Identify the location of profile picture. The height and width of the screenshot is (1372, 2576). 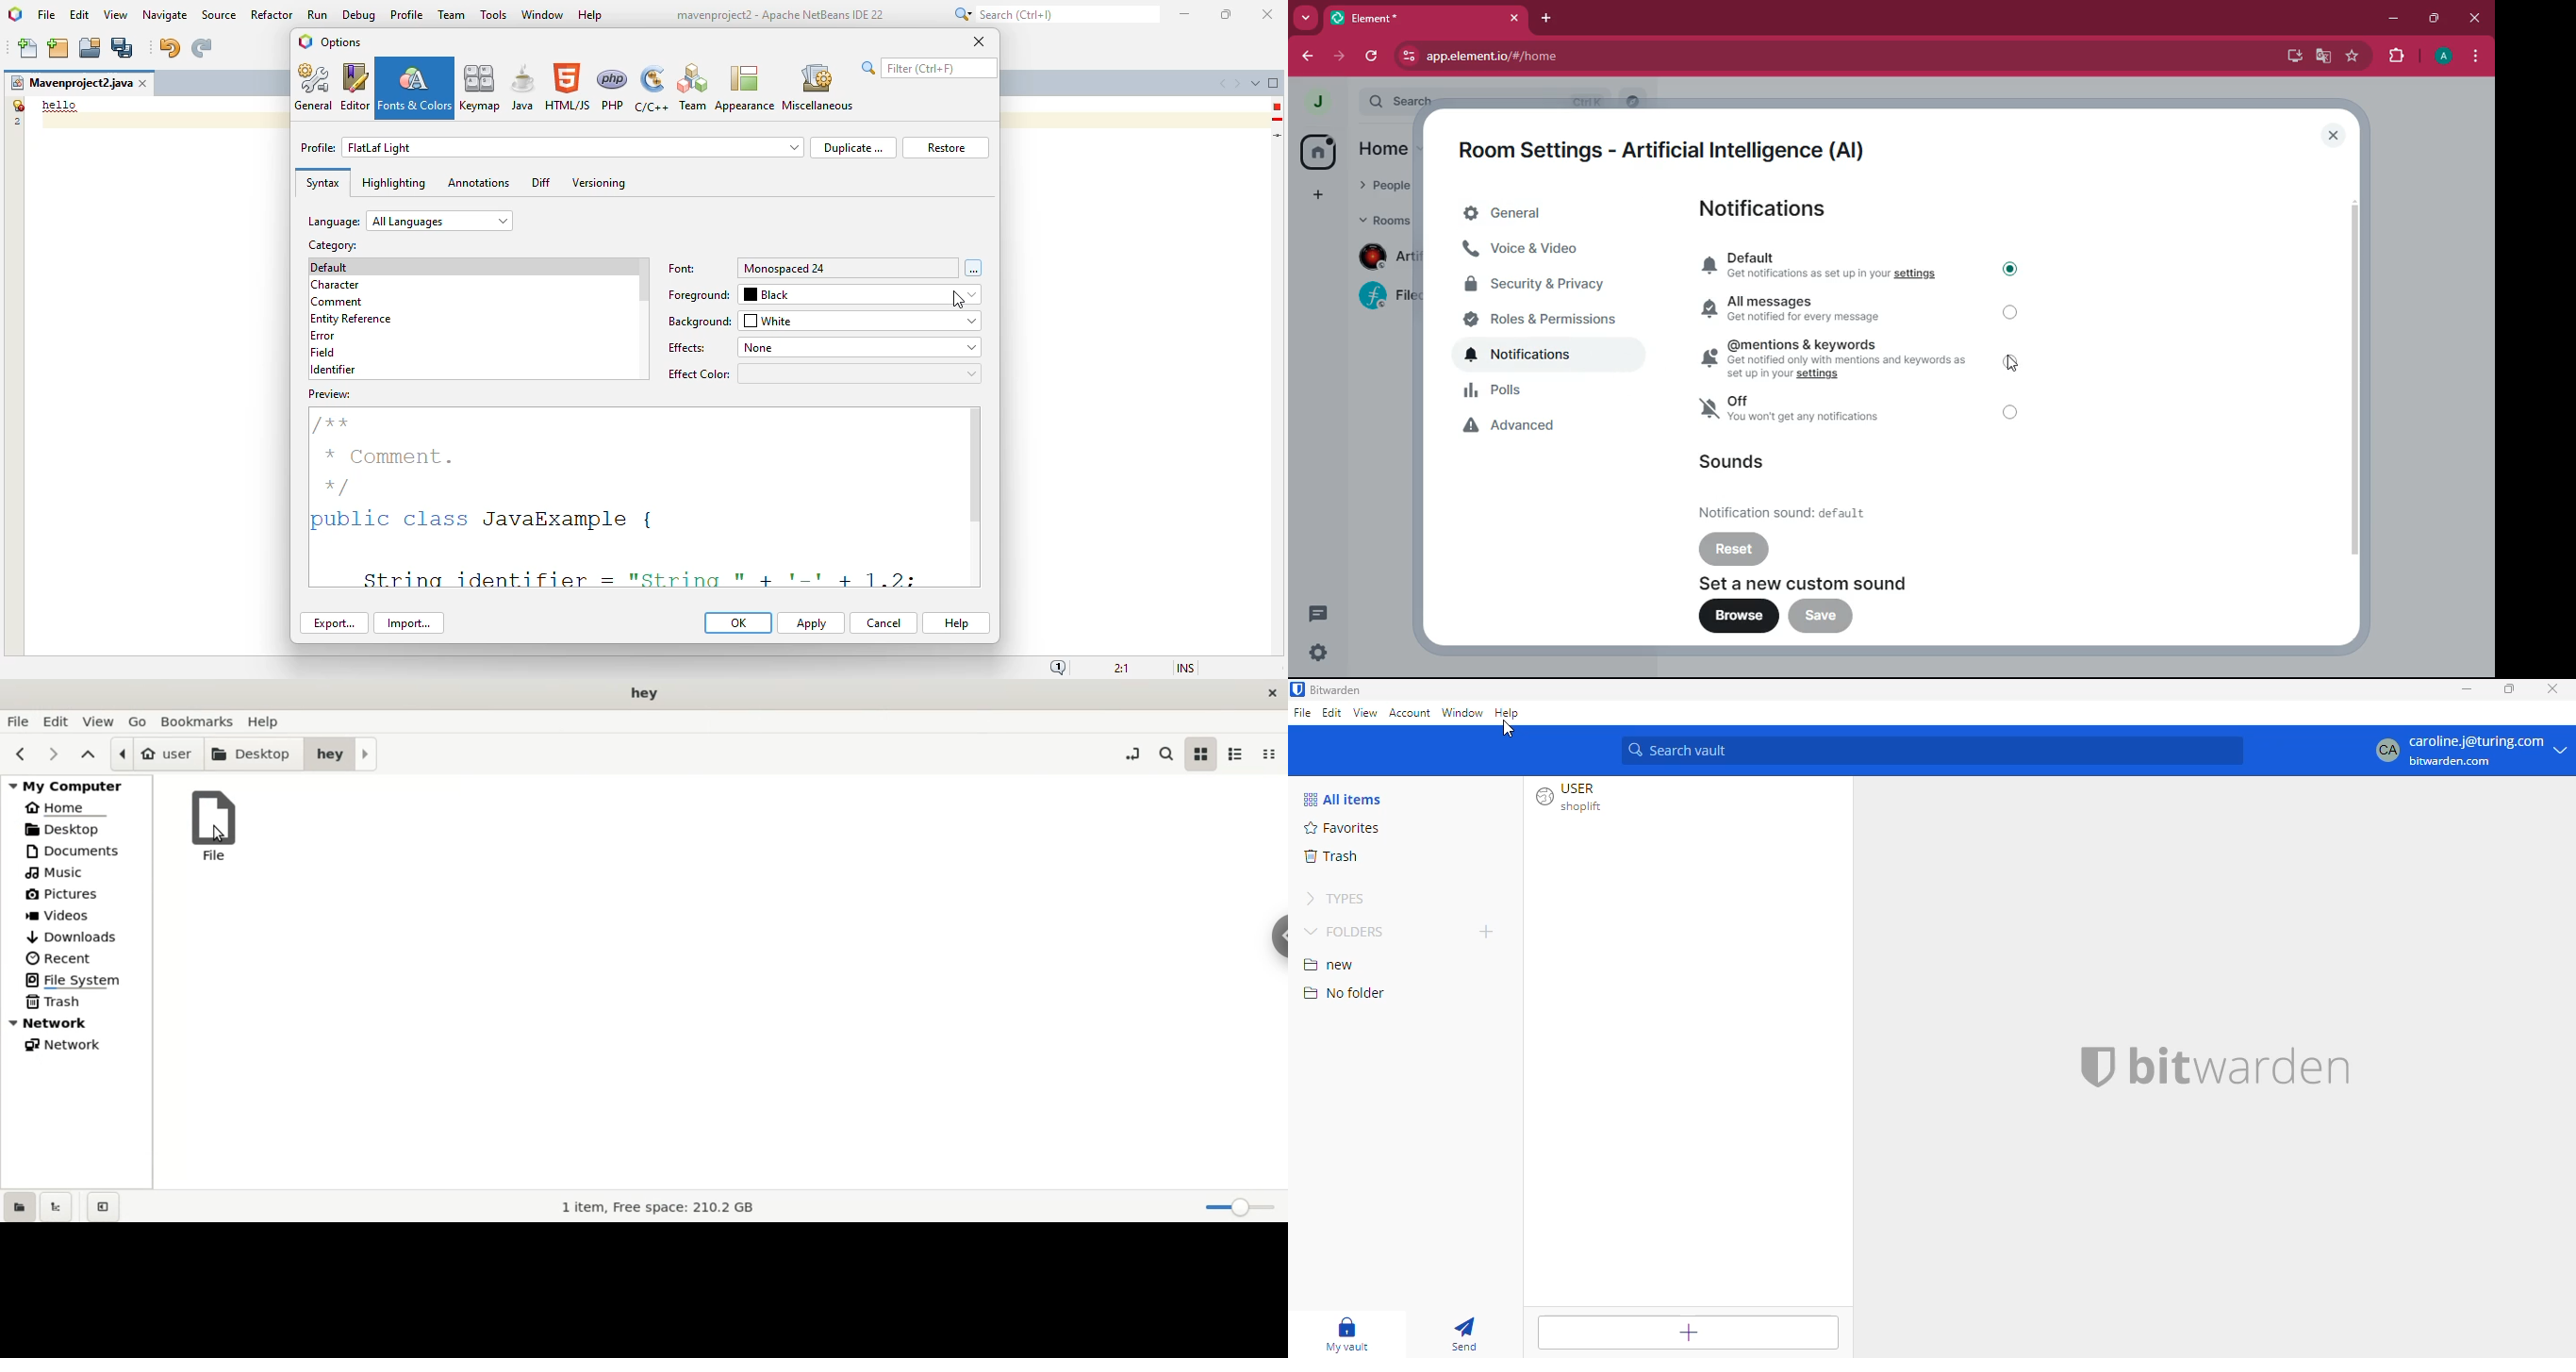
(1321, 103).